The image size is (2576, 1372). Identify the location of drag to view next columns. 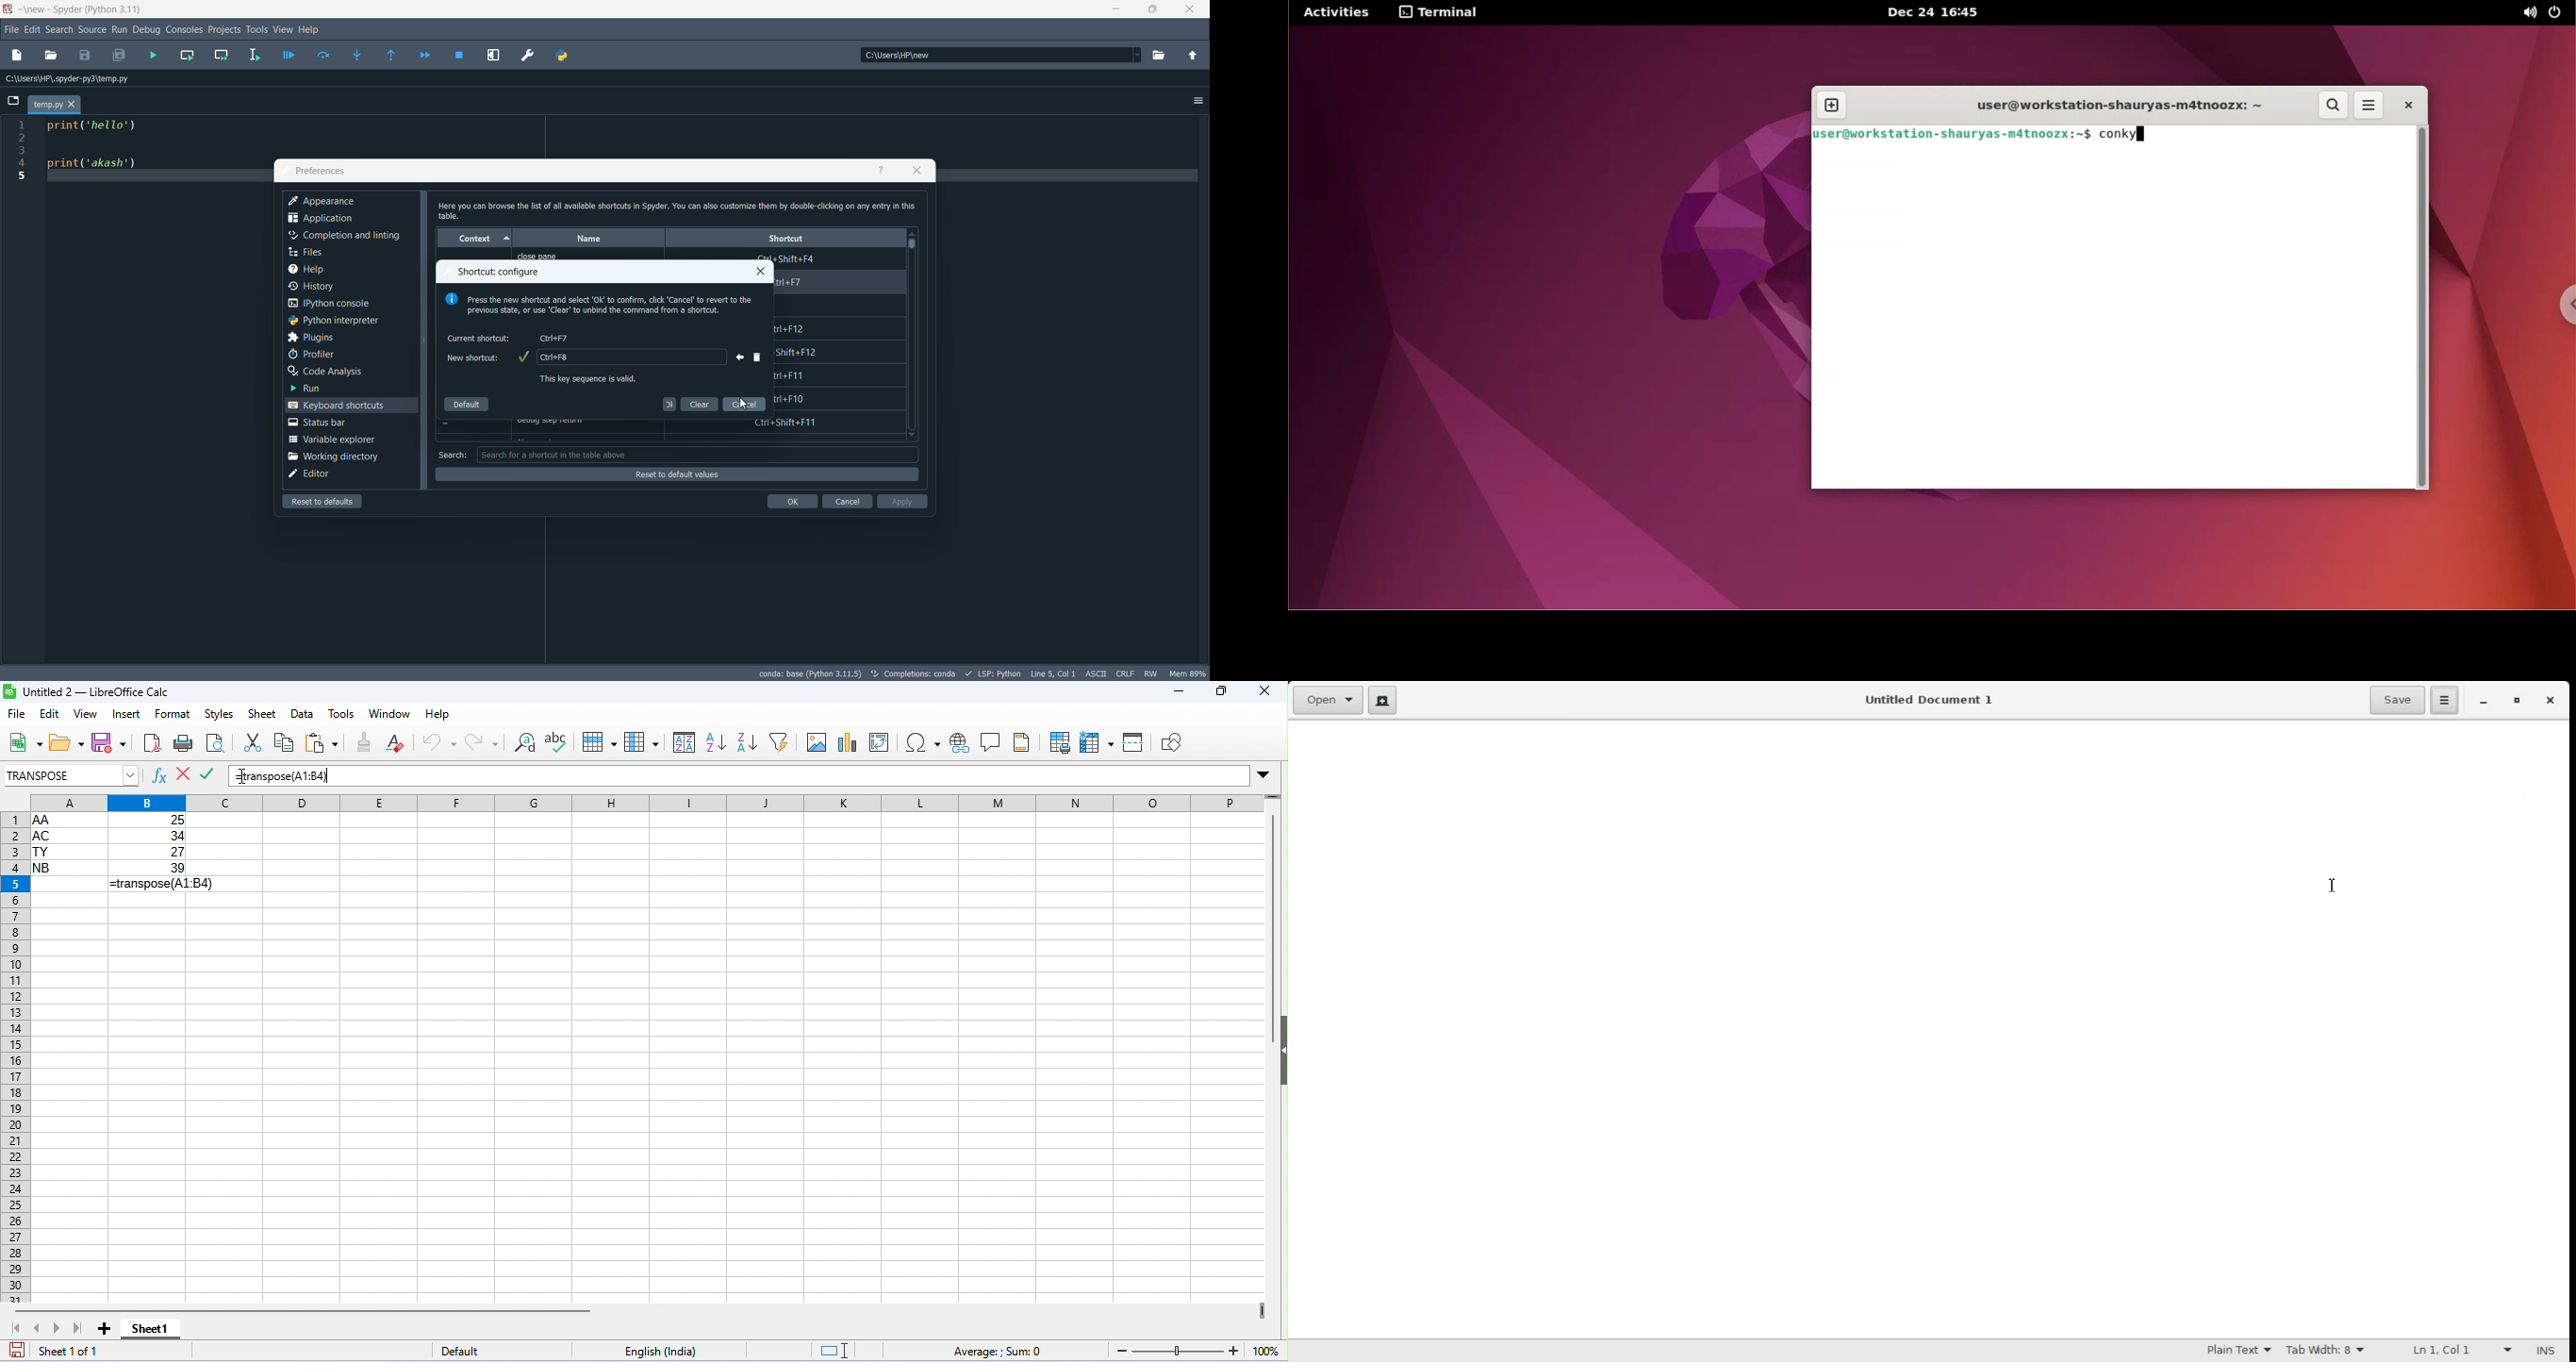
(1263, 1310).